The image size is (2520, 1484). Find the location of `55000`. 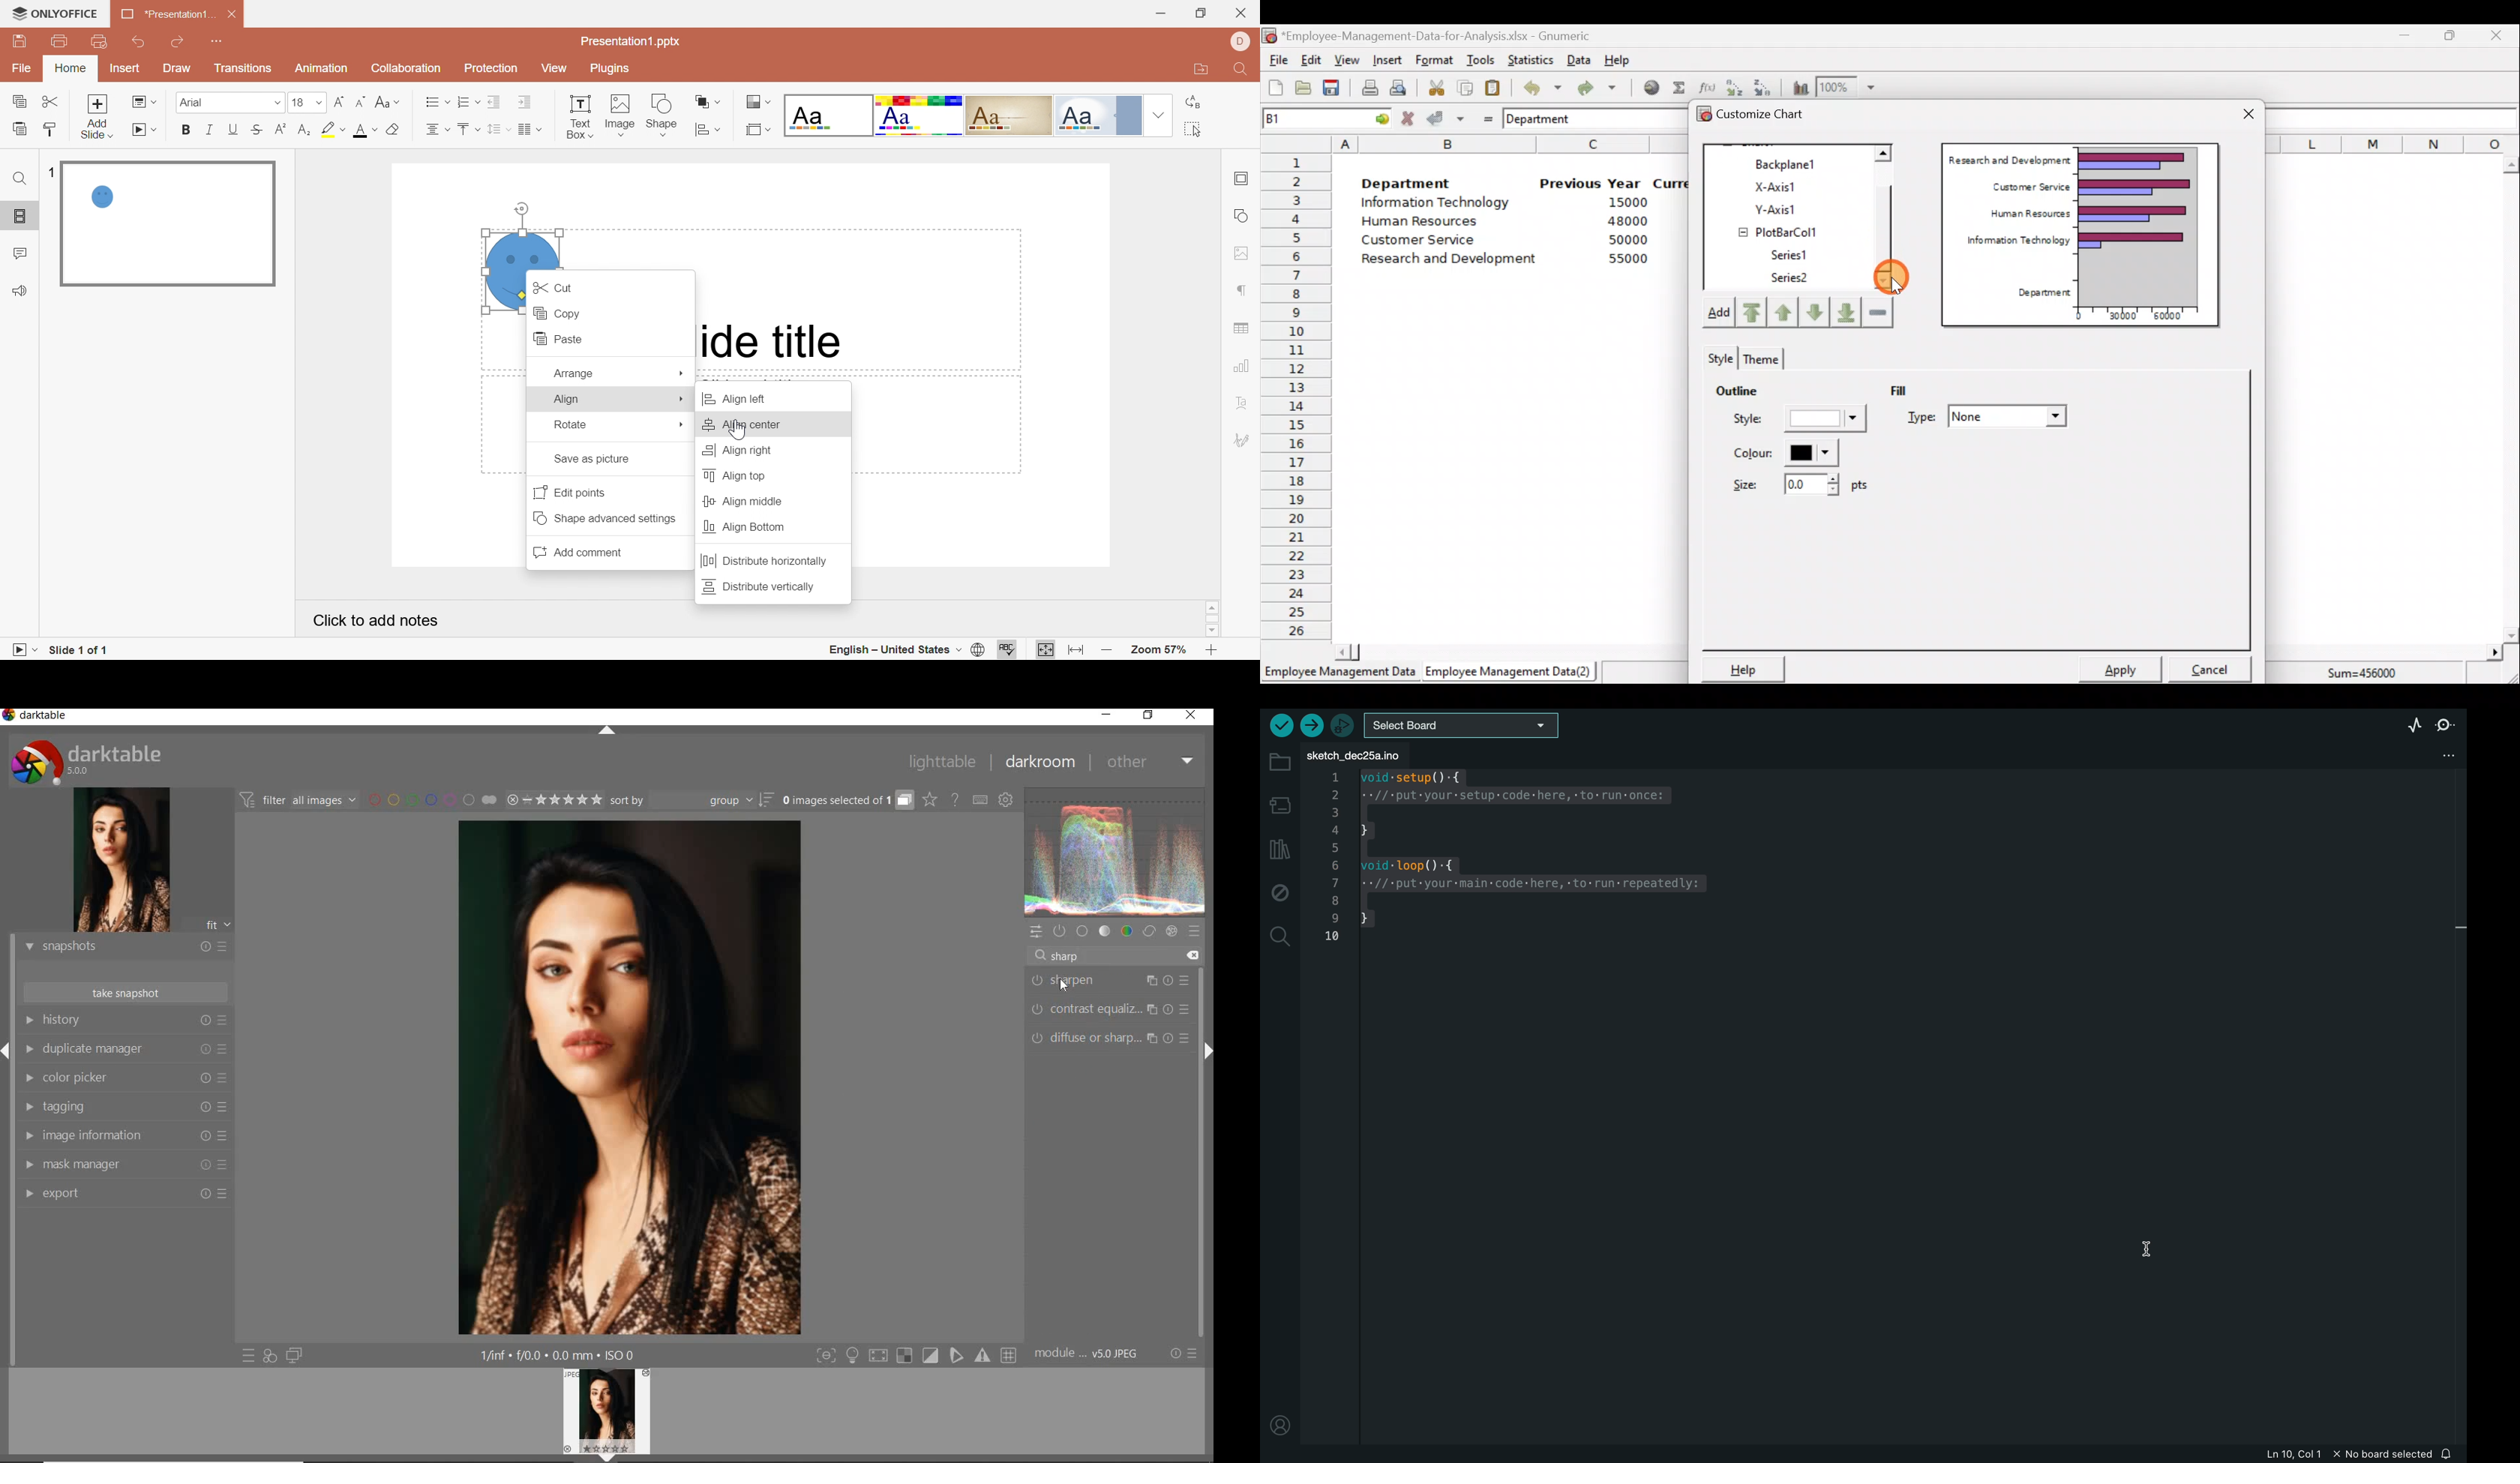

55000 is located at coordinates (1629, 259).